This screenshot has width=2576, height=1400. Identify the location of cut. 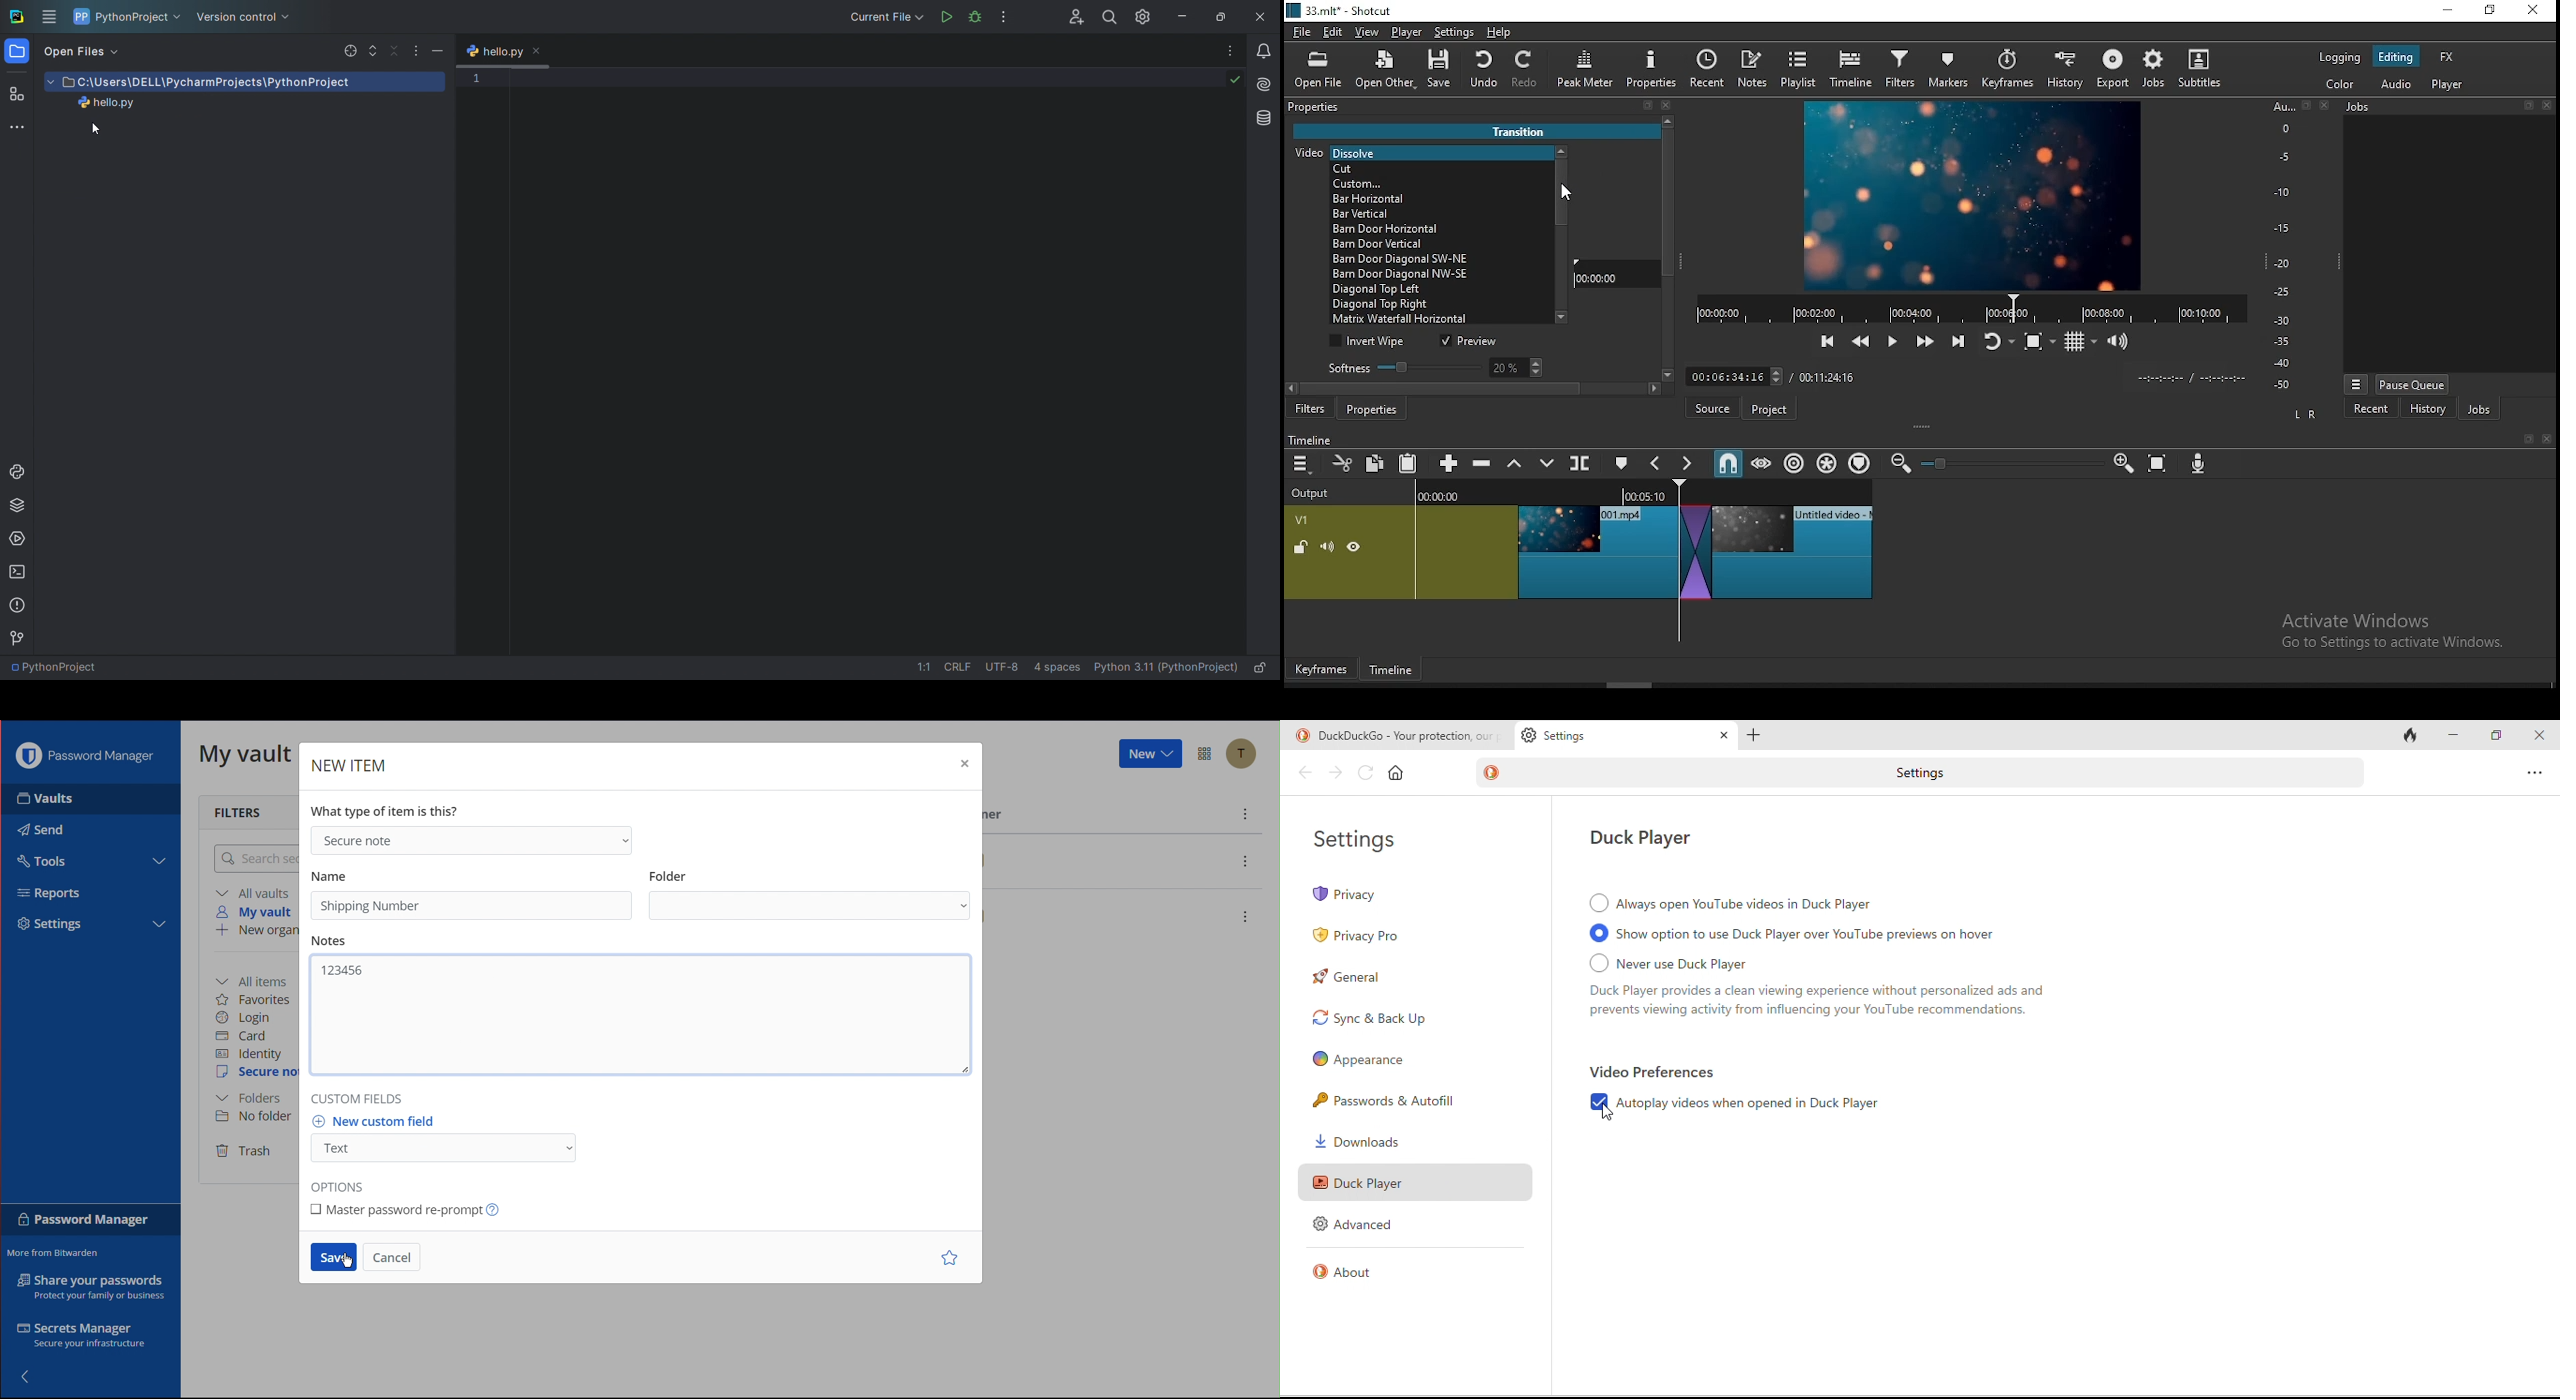
(1343, 463).